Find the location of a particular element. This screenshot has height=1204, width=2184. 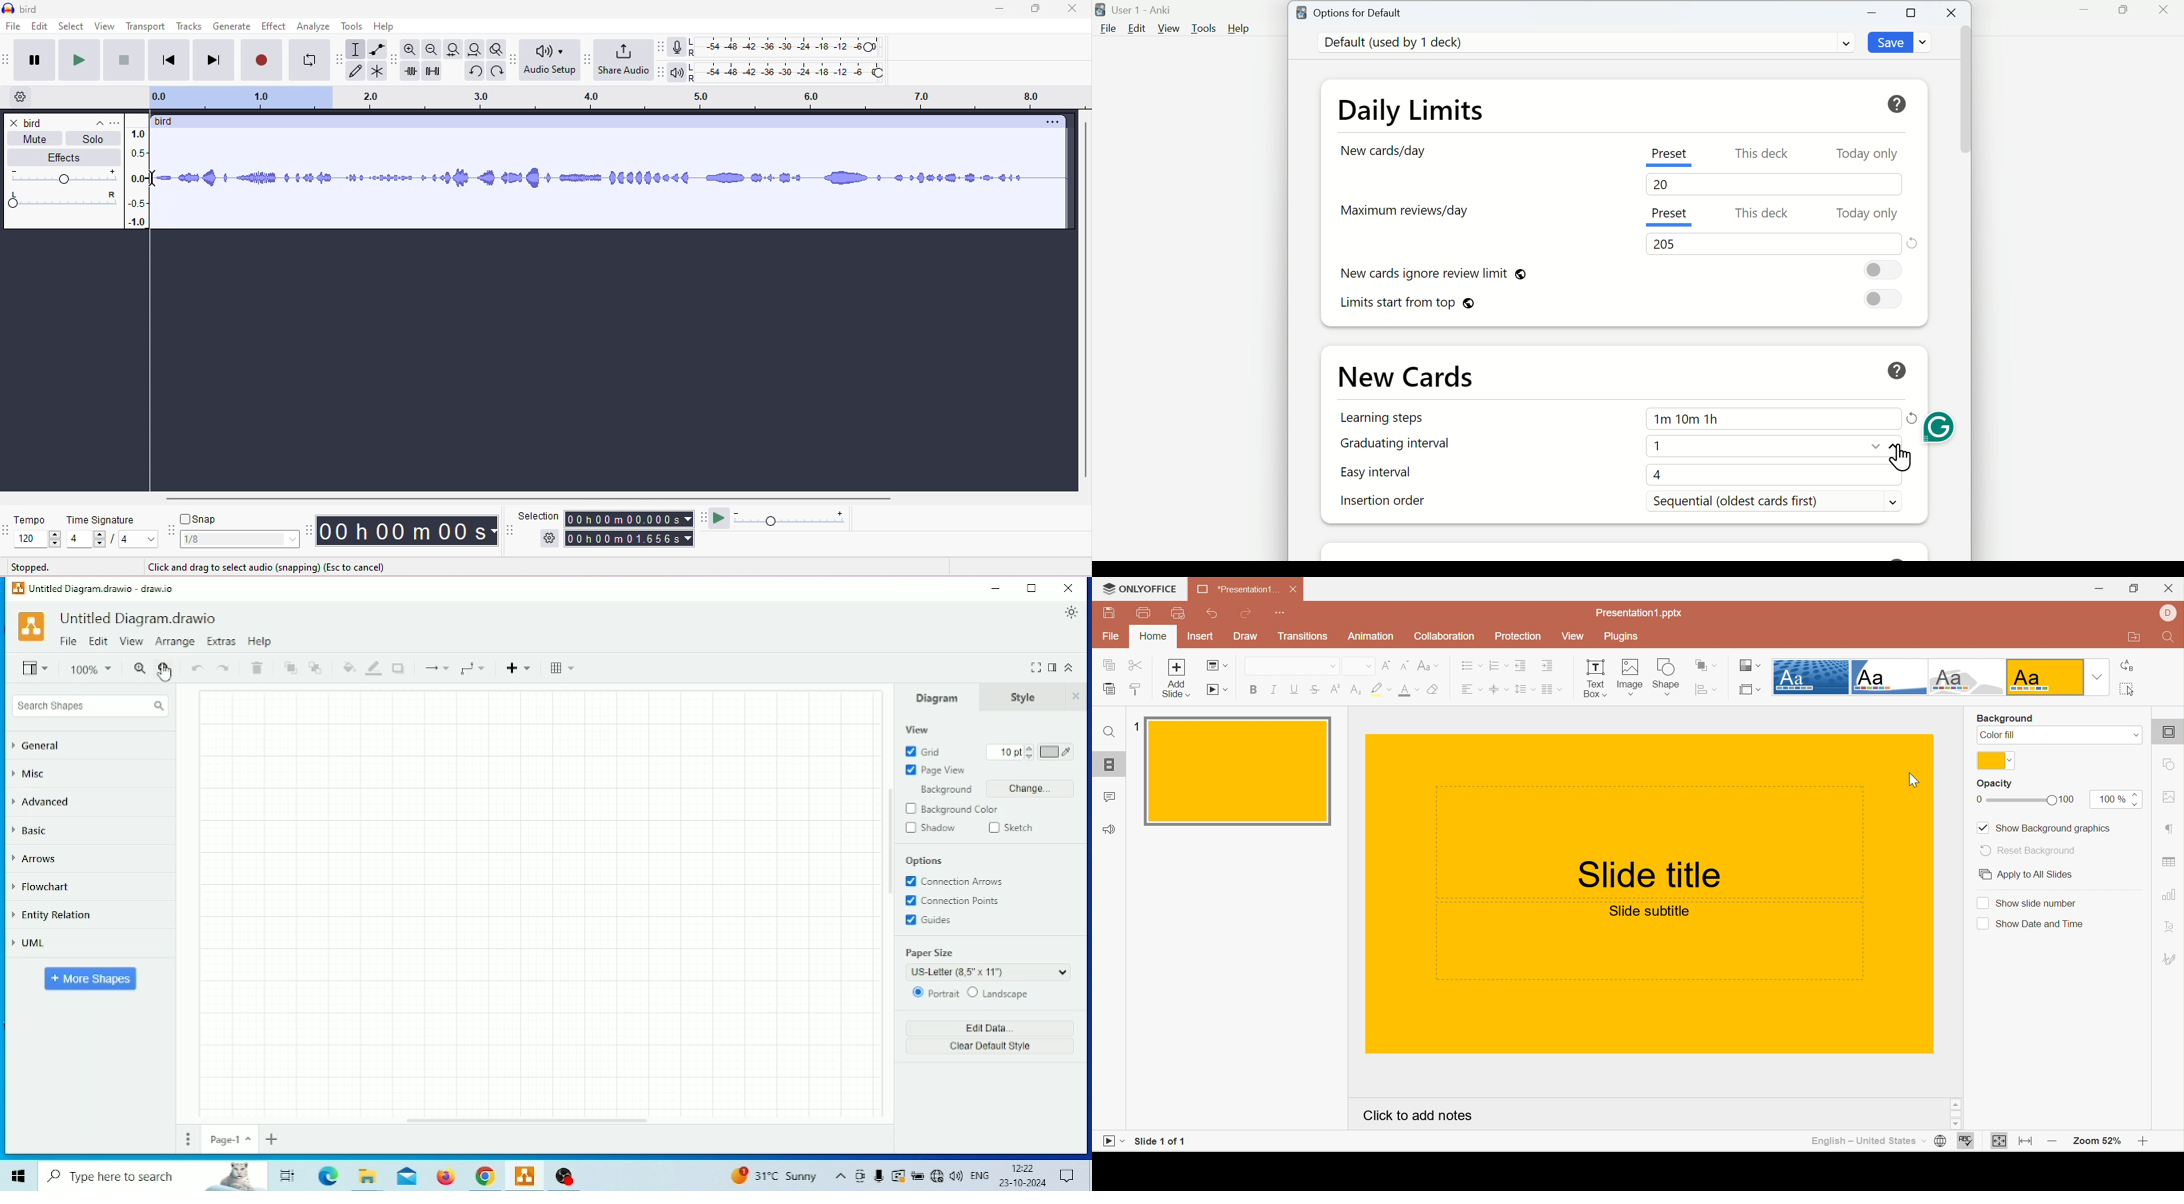

Insert Page is located at coordinates (272, 1139).